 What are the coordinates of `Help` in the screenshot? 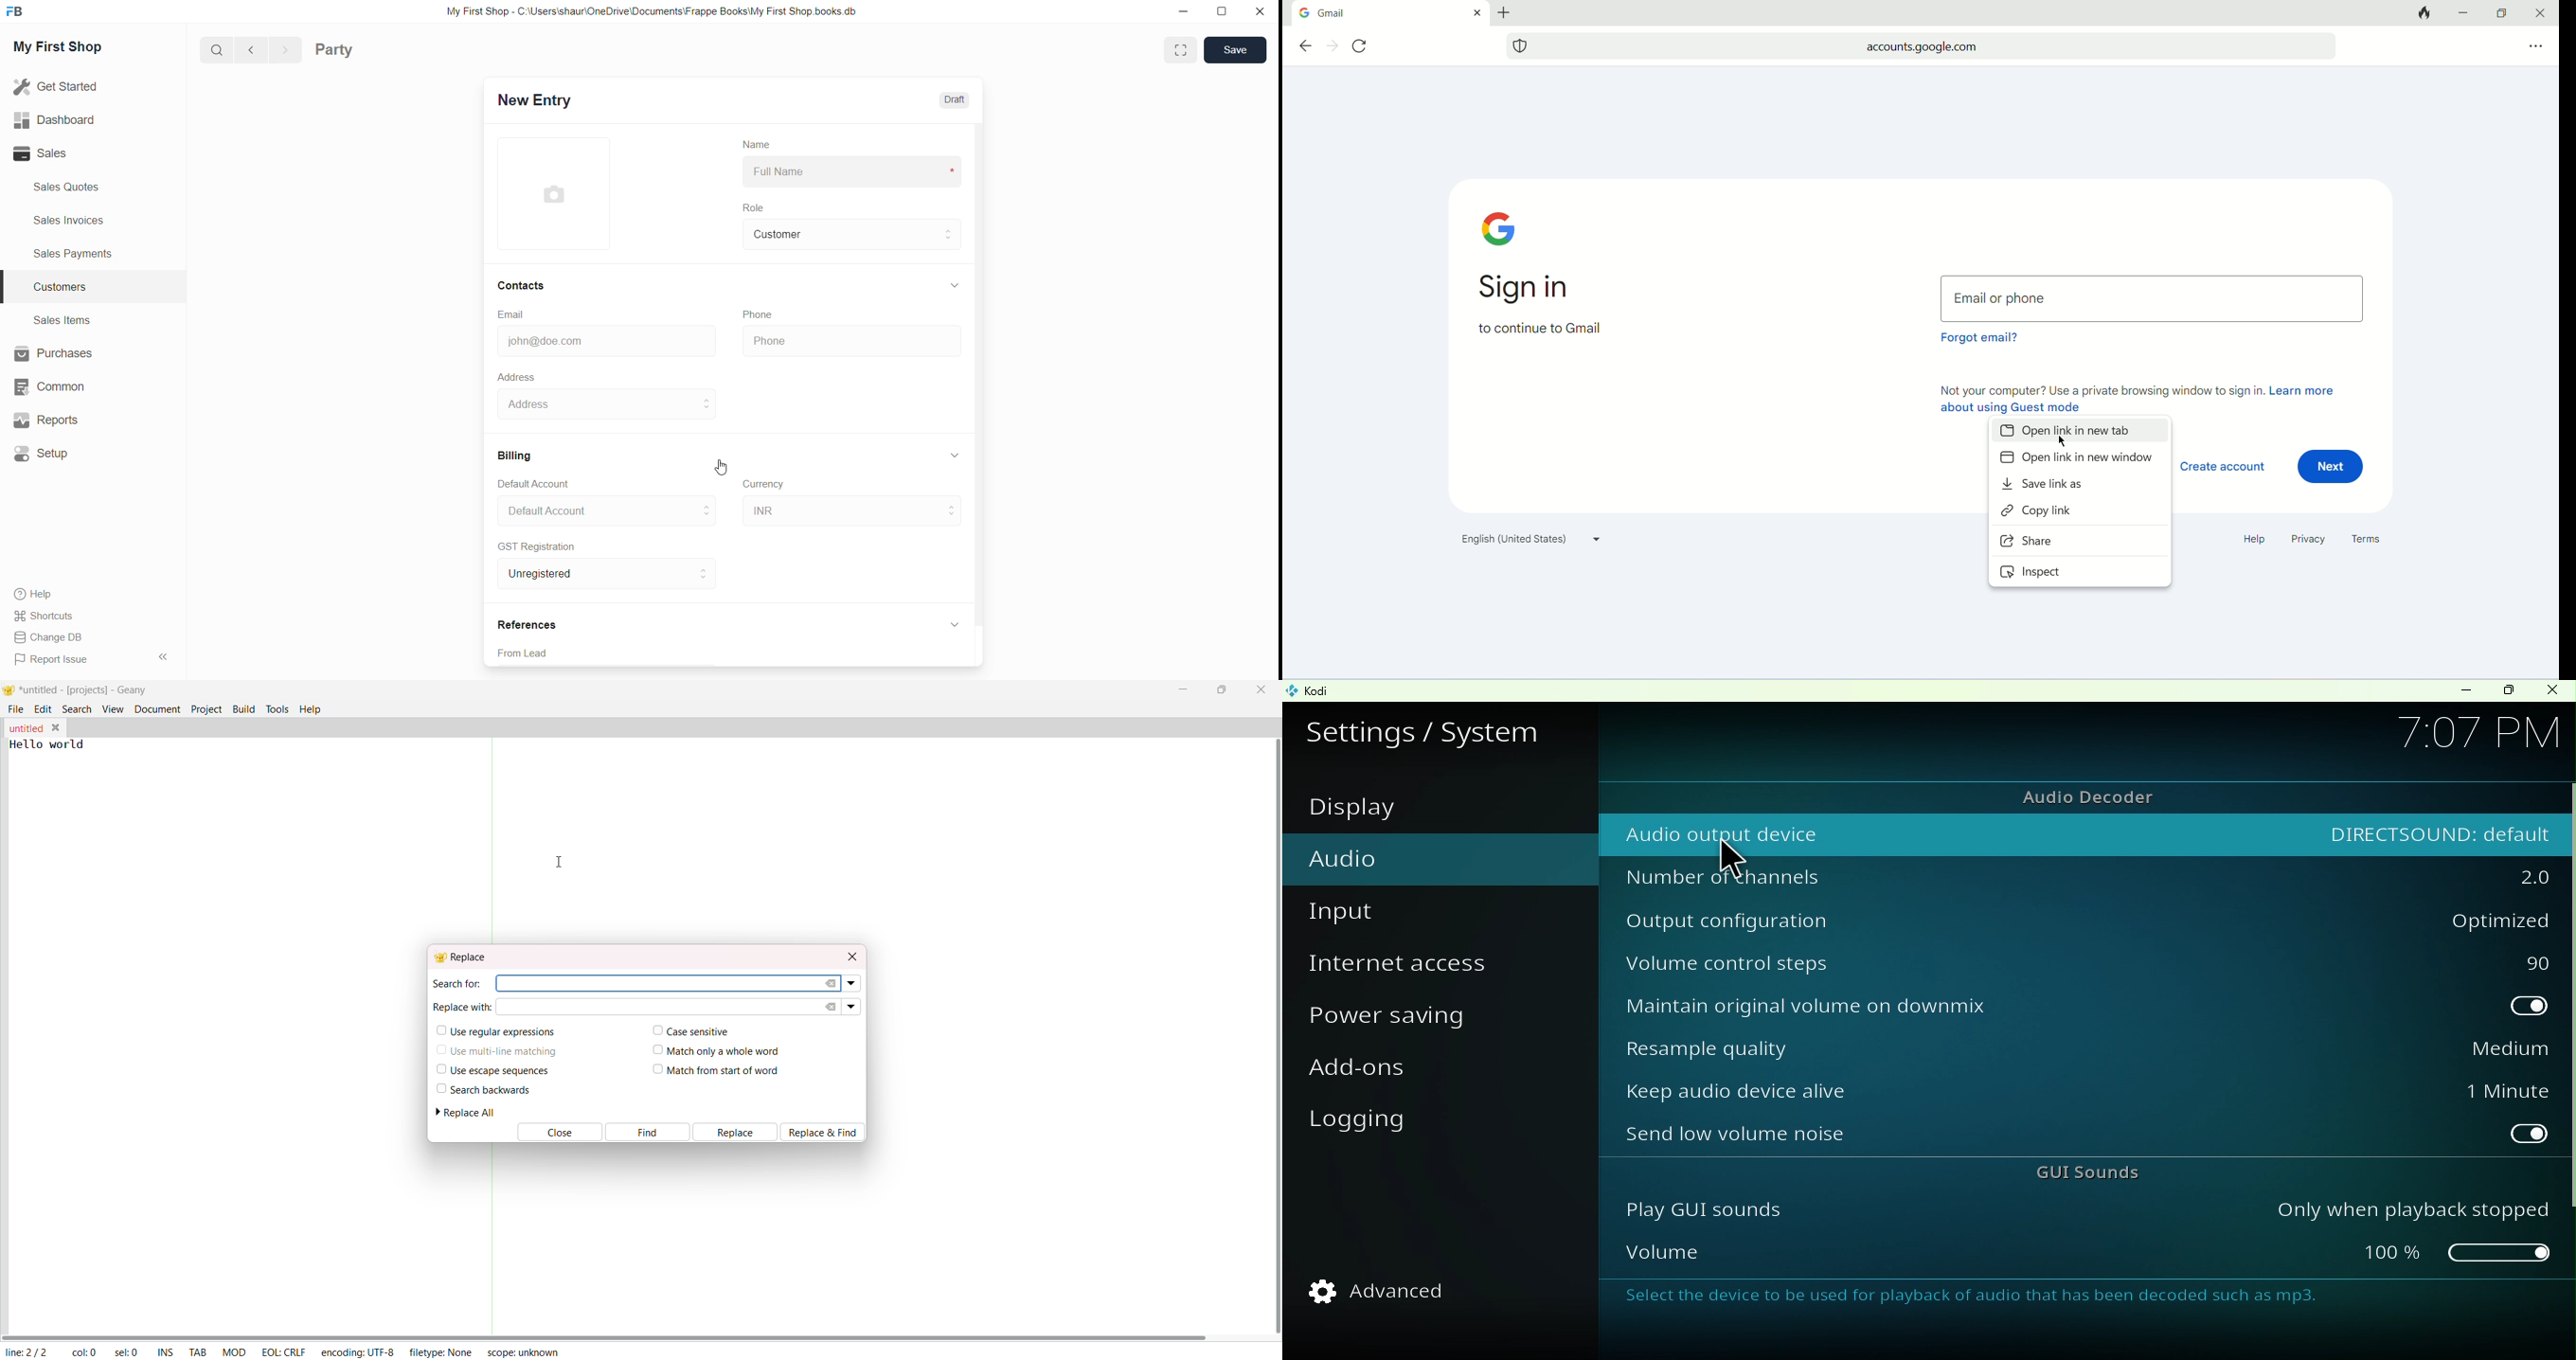 It's located at (31, 592).